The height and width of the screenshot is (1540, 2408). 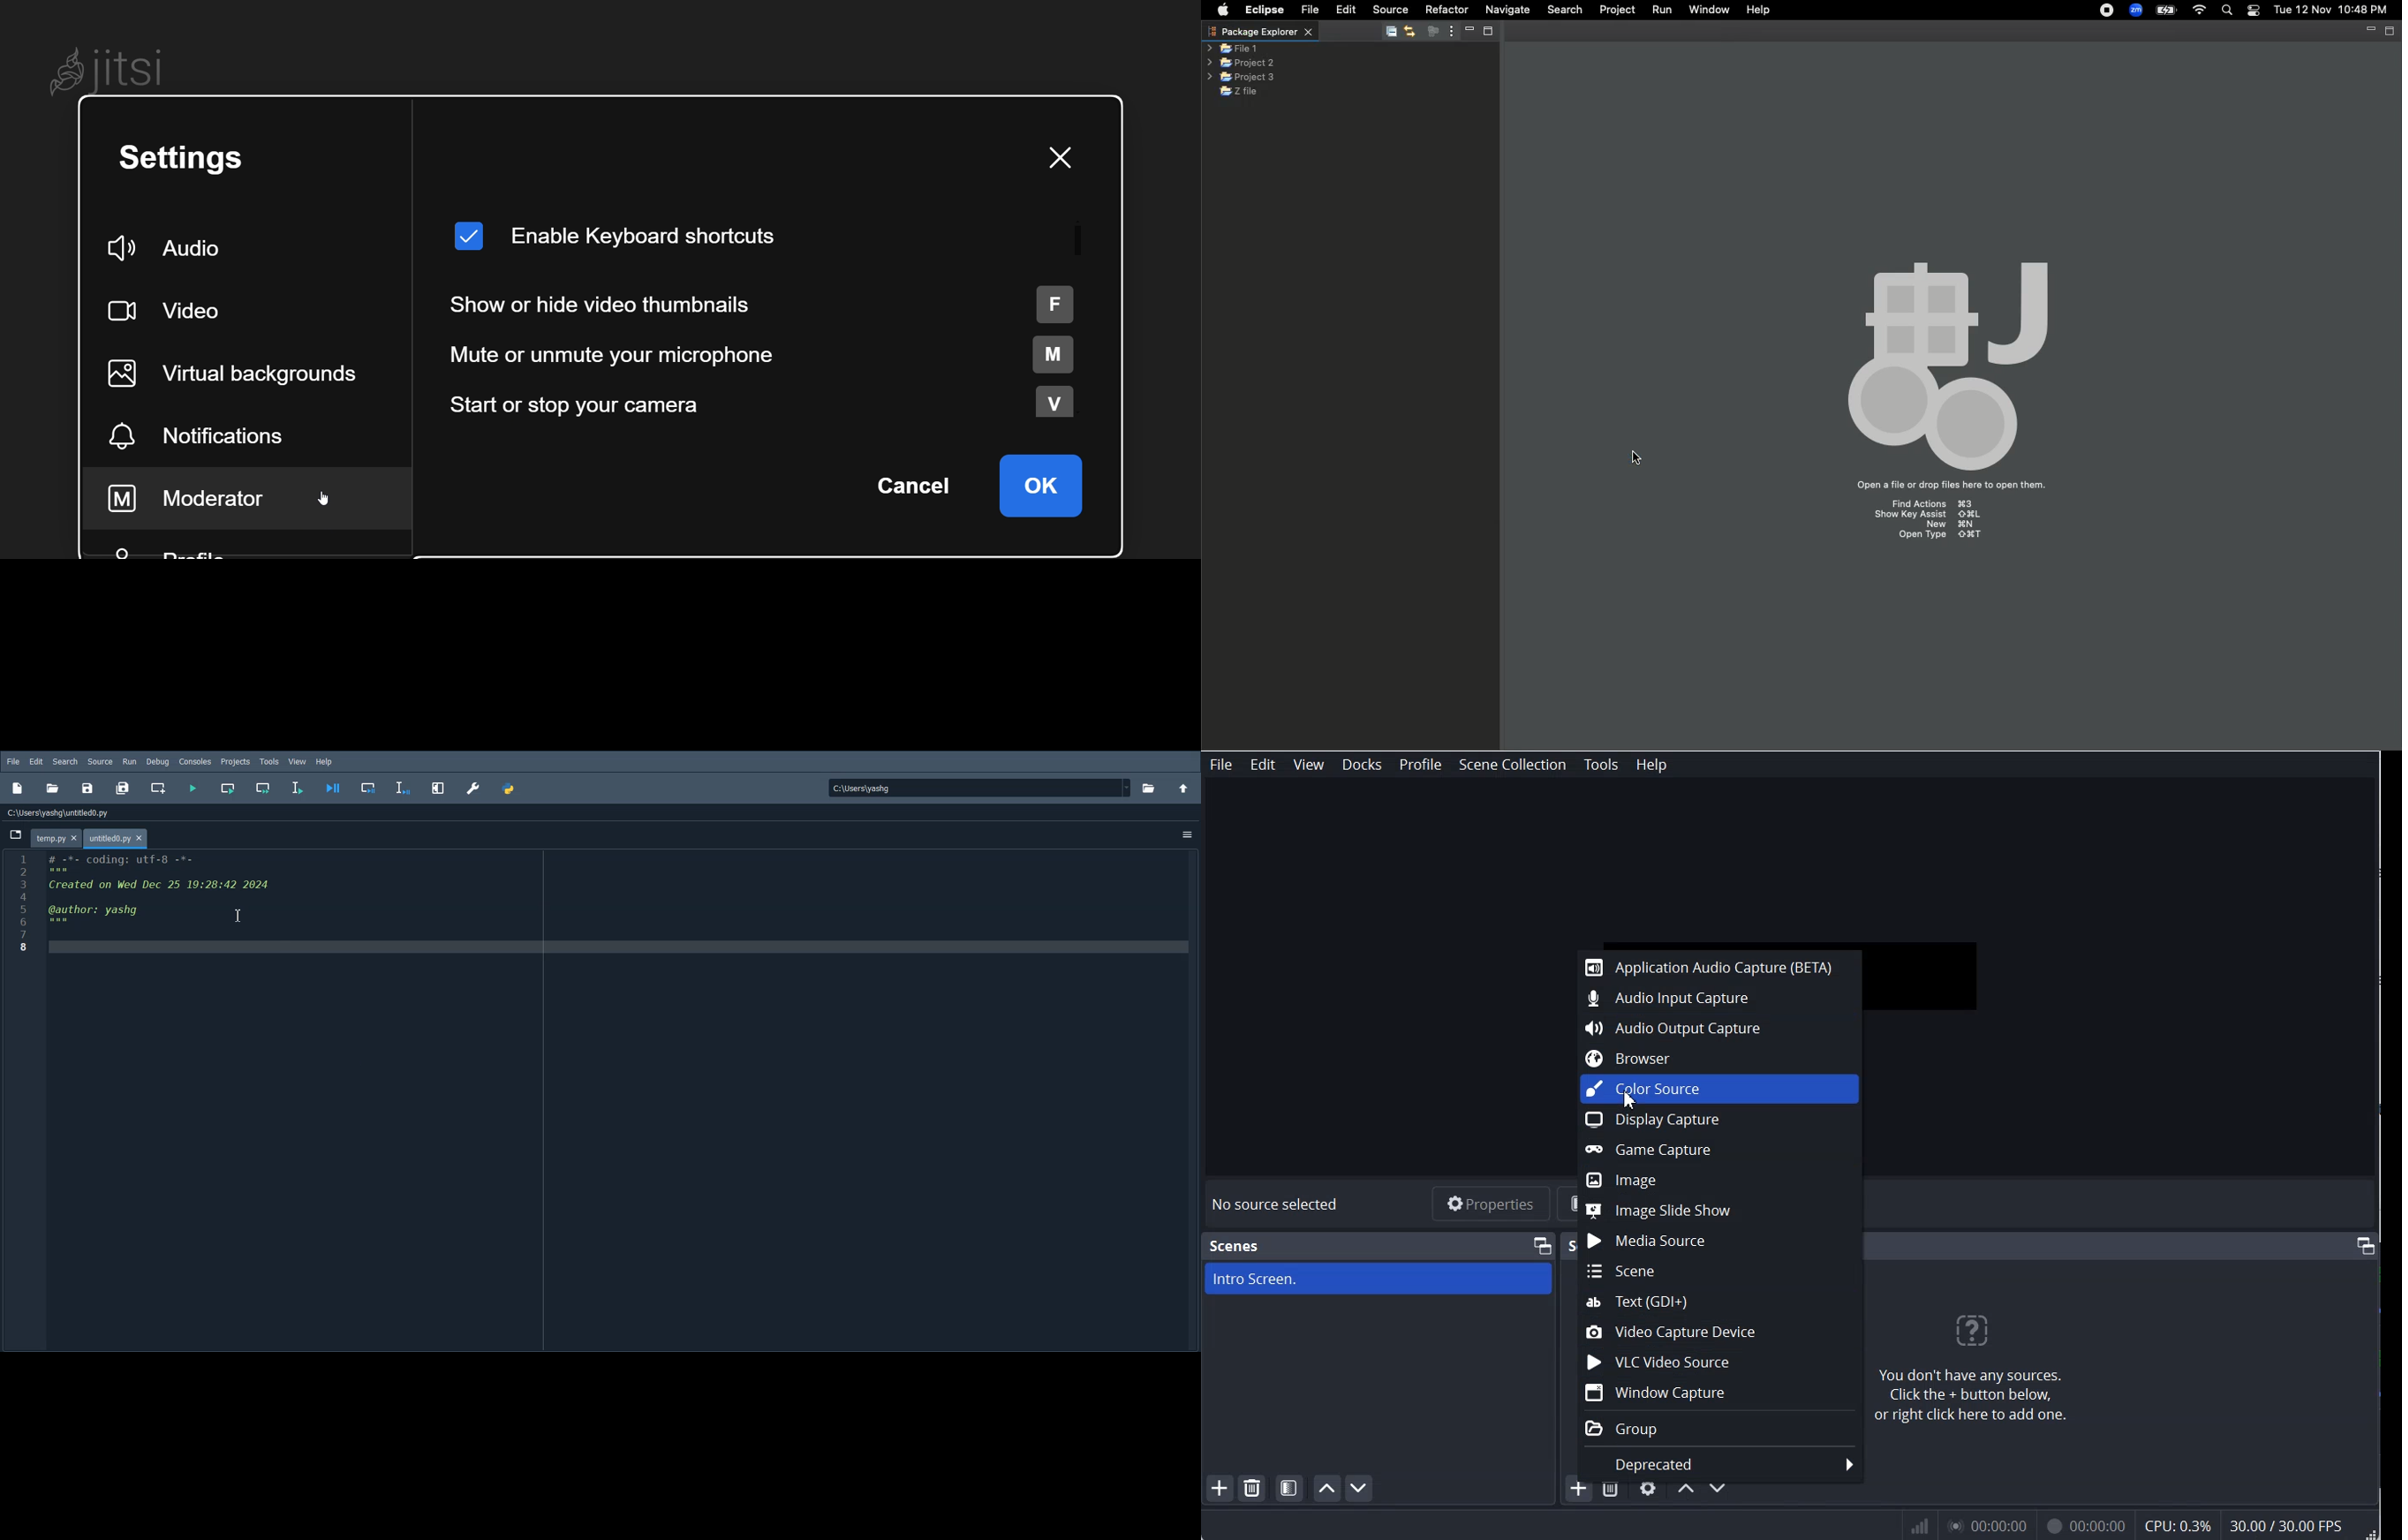 I want to click on Audio Output Capture, so click(x=1721, y=1028).